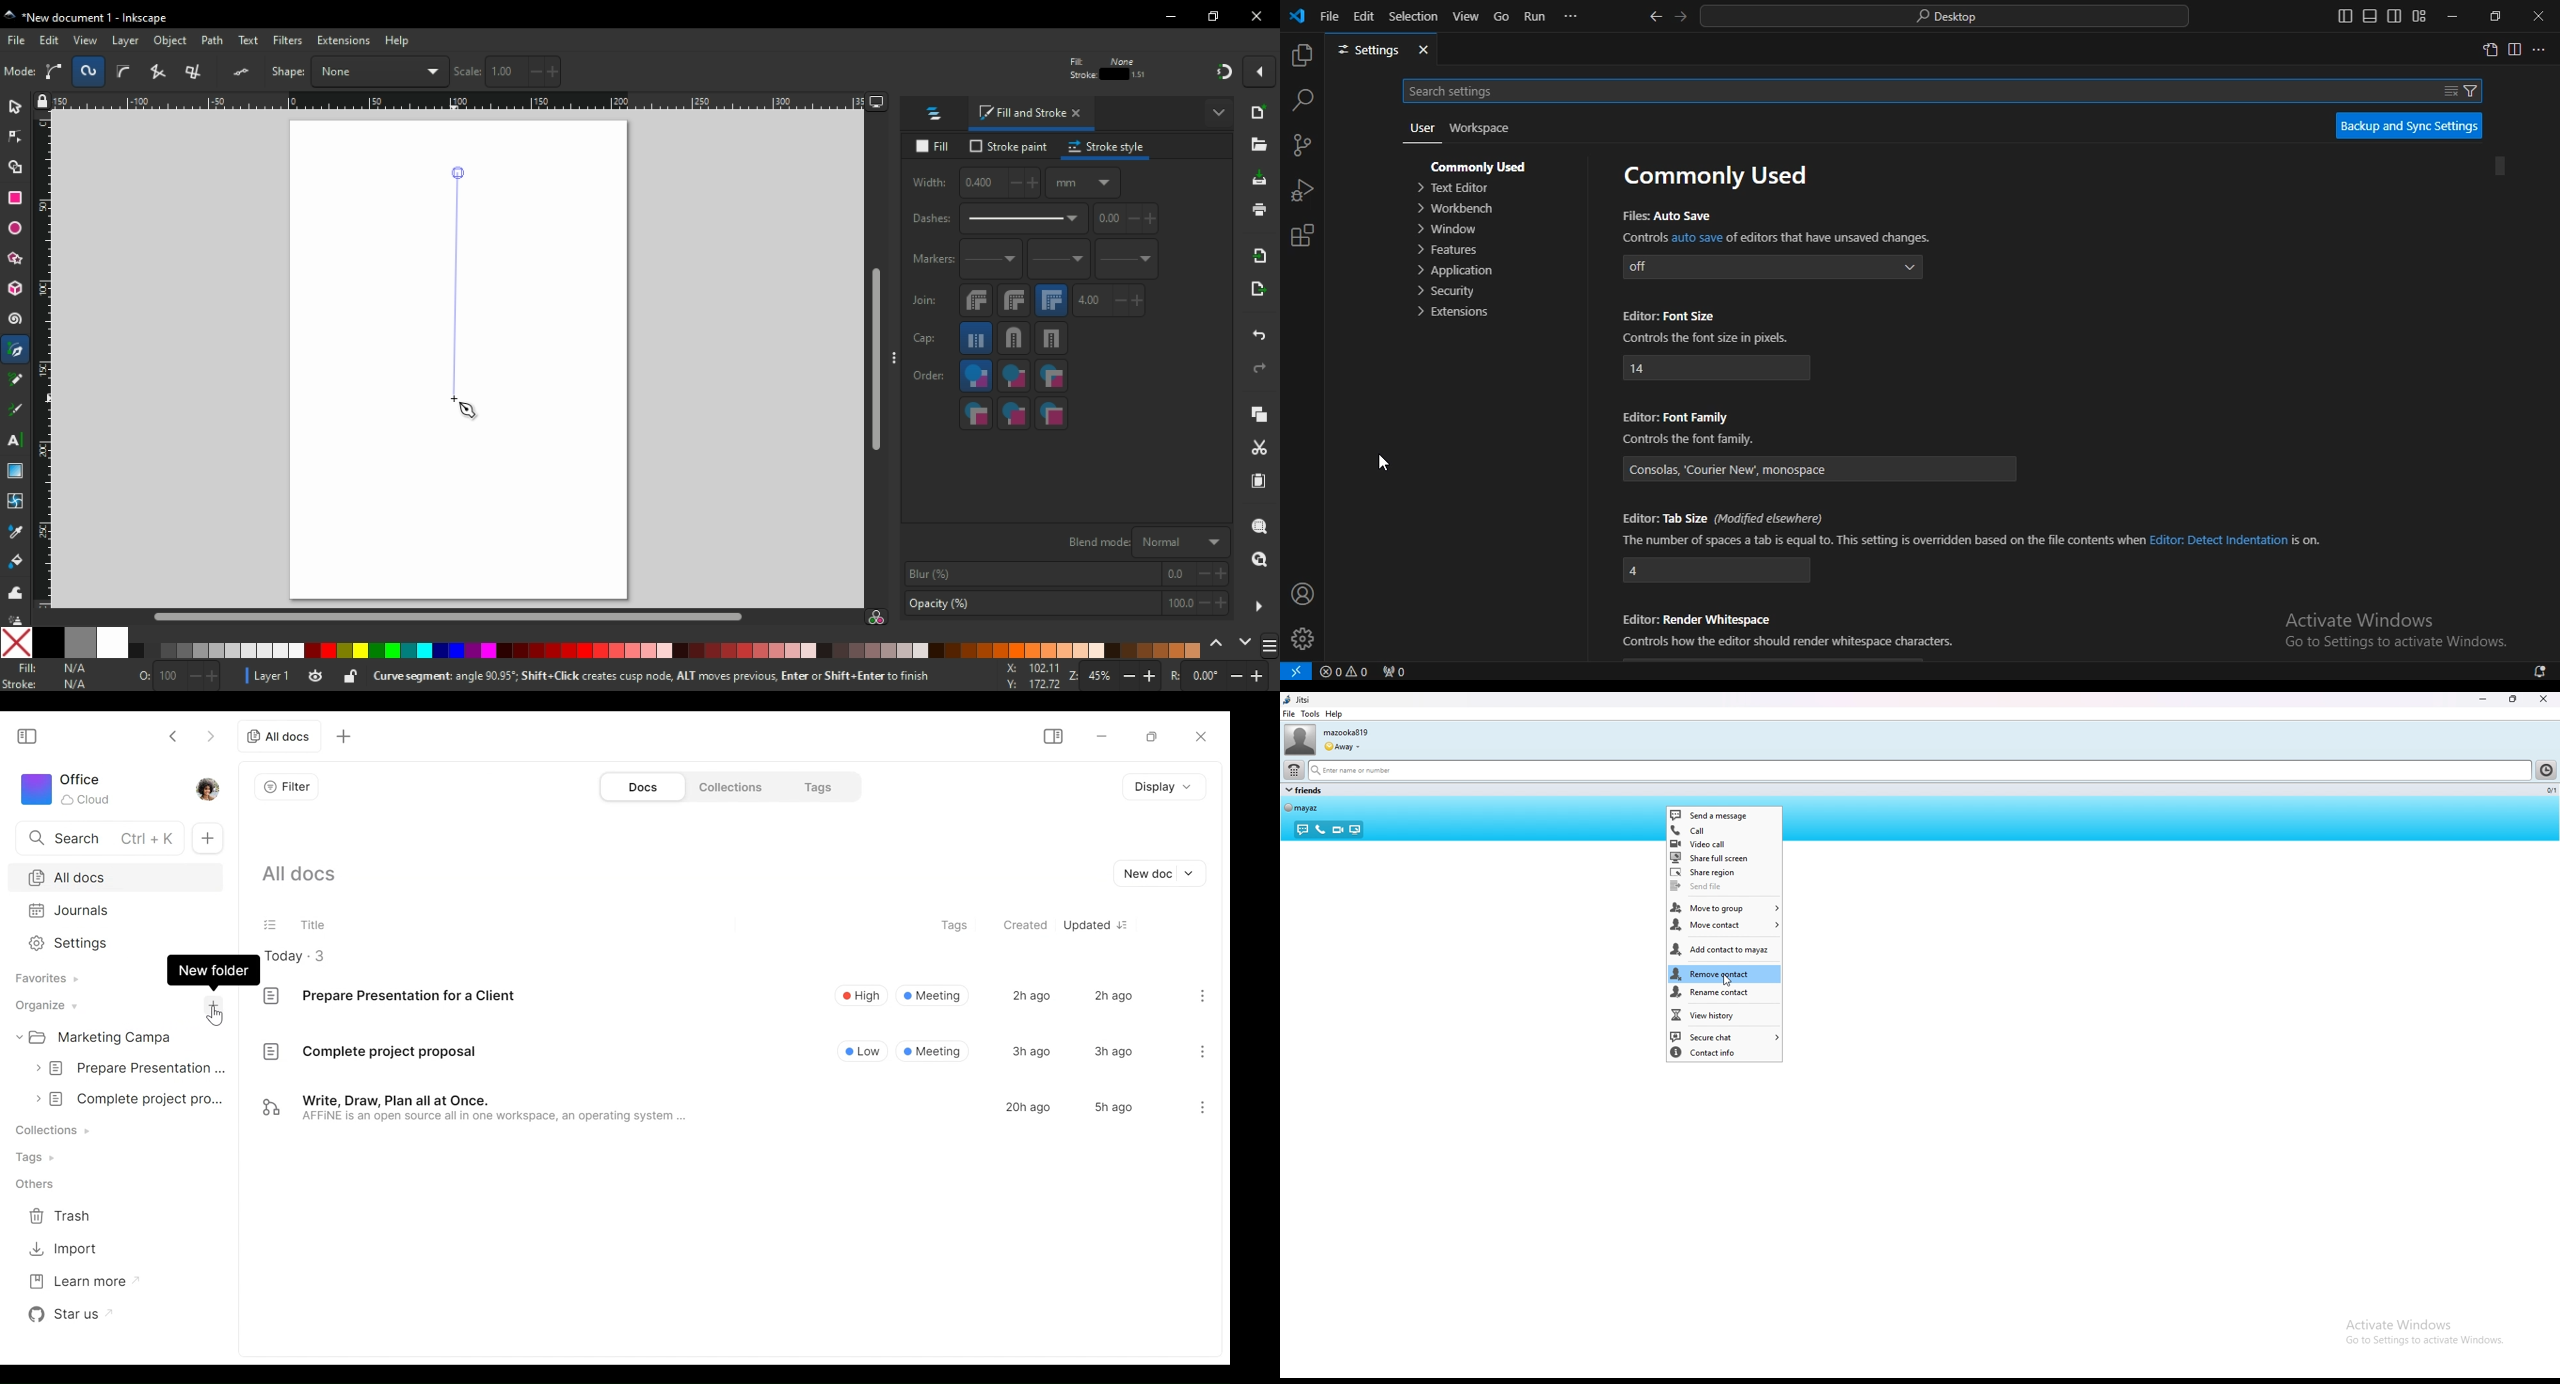 The height and width of the screenshot is (1400, 2576). What do you see at coordinates (1724, 951) in the screenshot?
I see `add contact` at bounding box center [1724, 951].